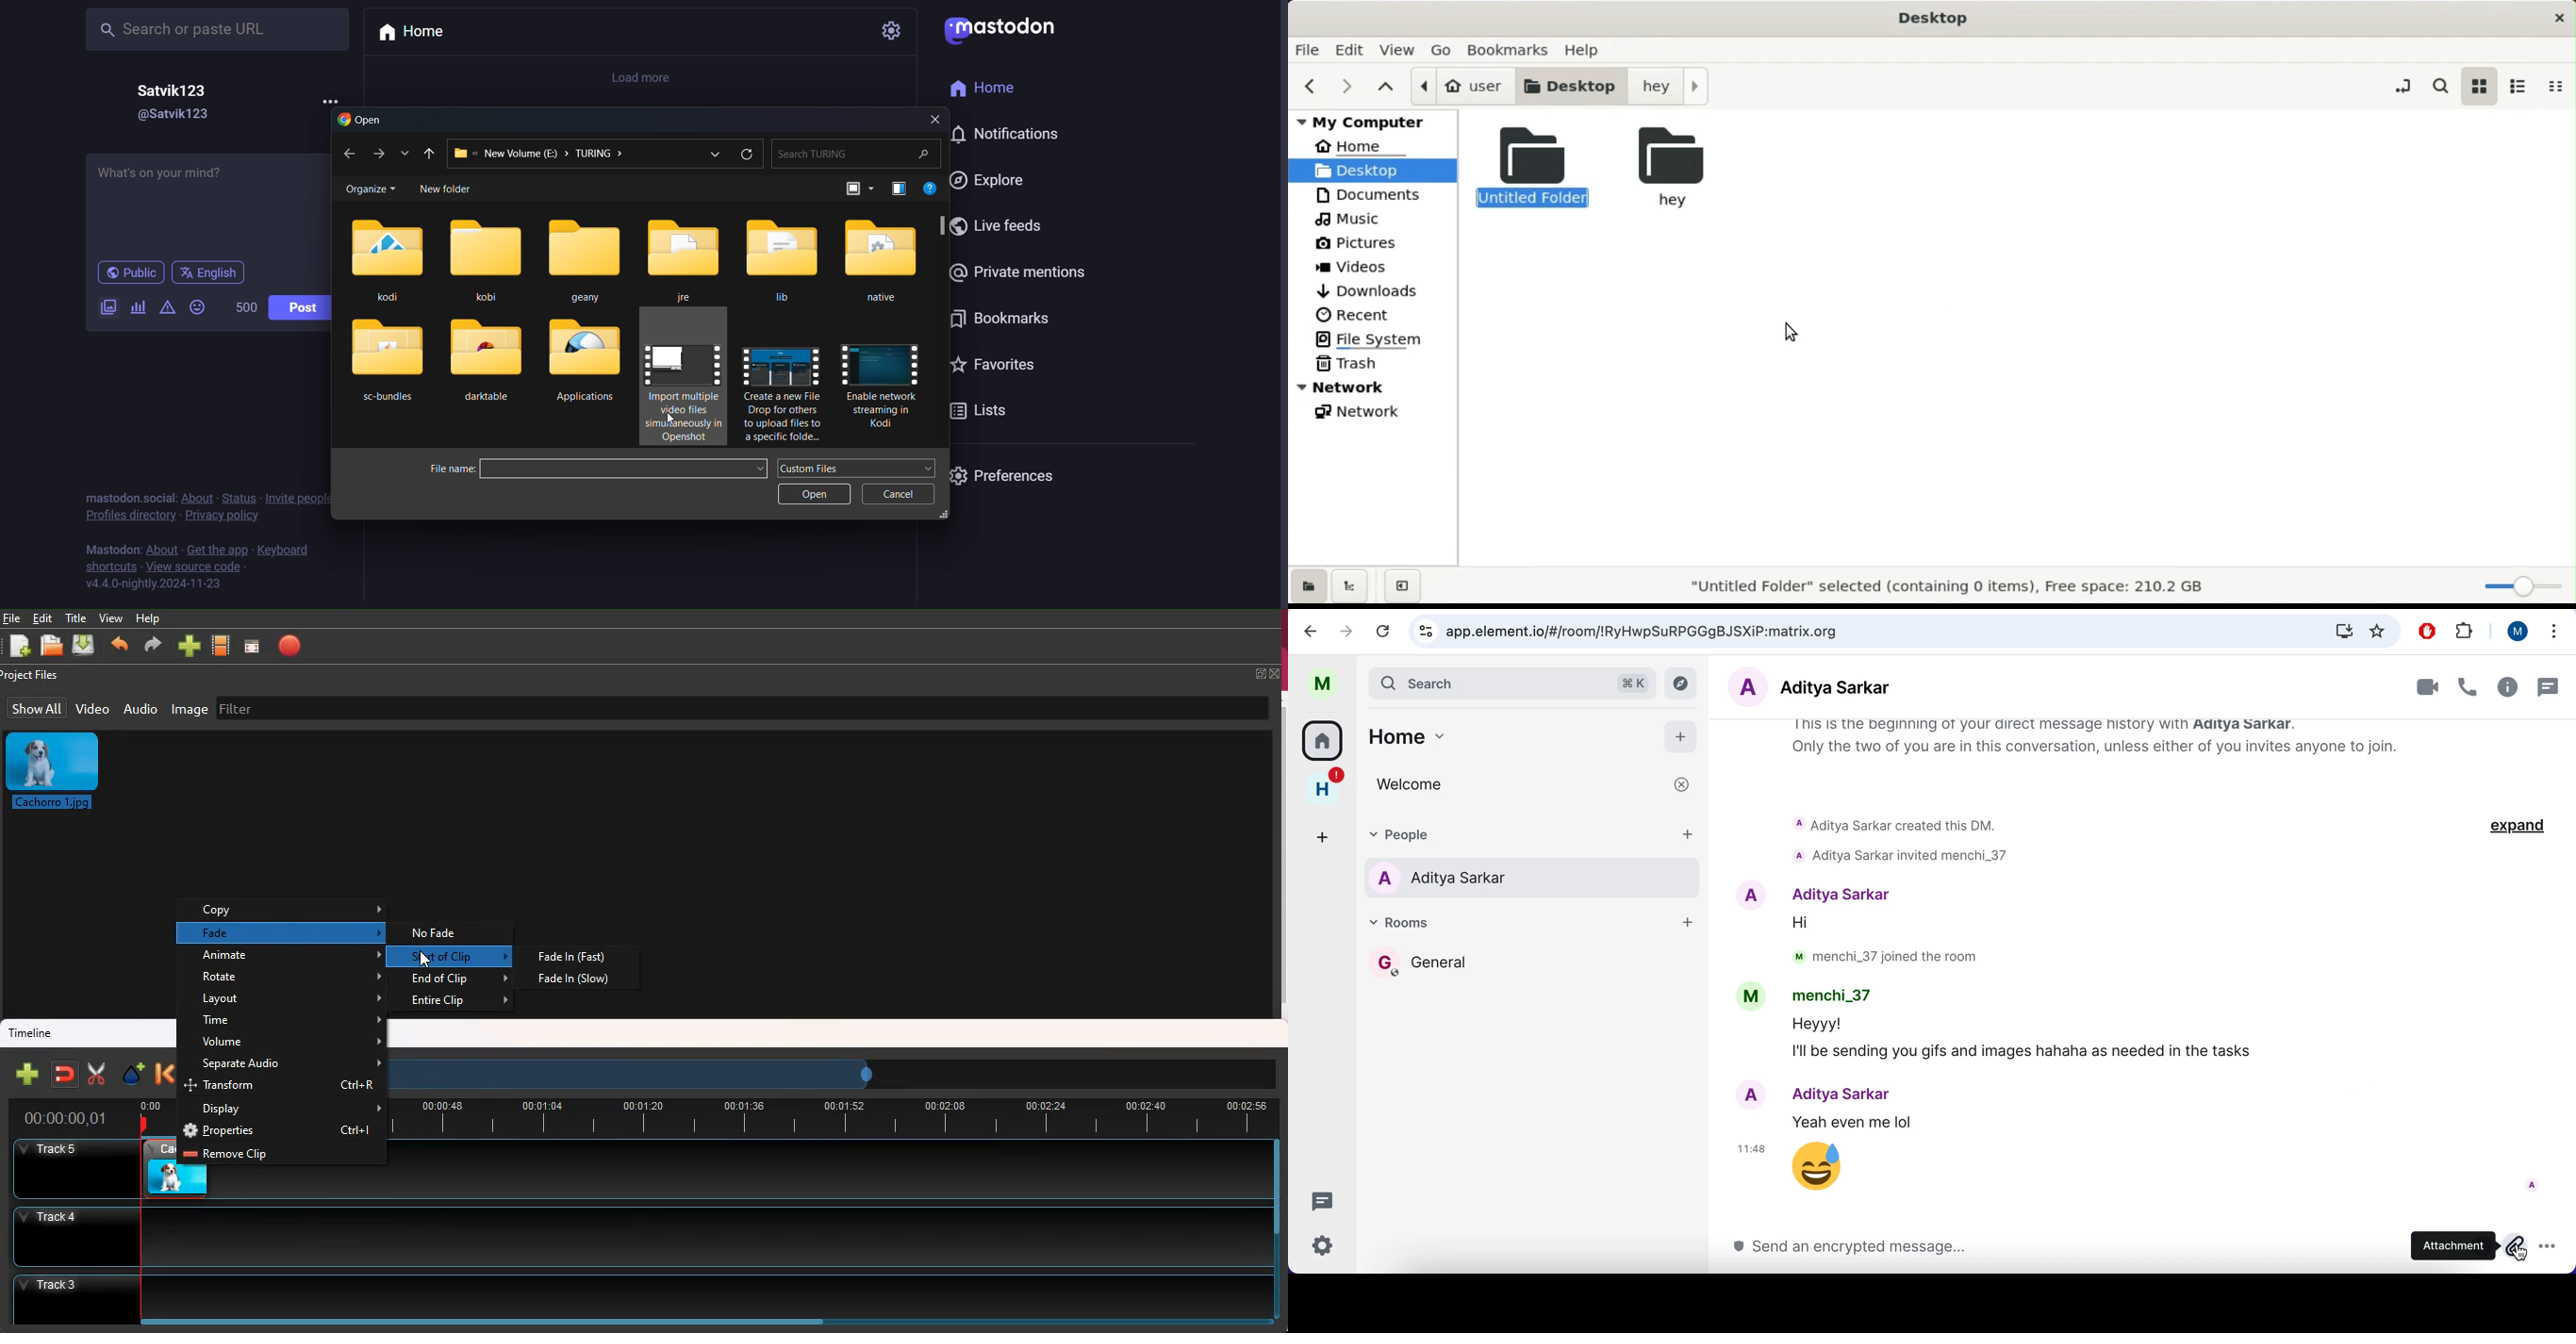 The width and height of the screenshot is (2576, 1344). I want to click on send an encrypted message, so click(2057, 1250).